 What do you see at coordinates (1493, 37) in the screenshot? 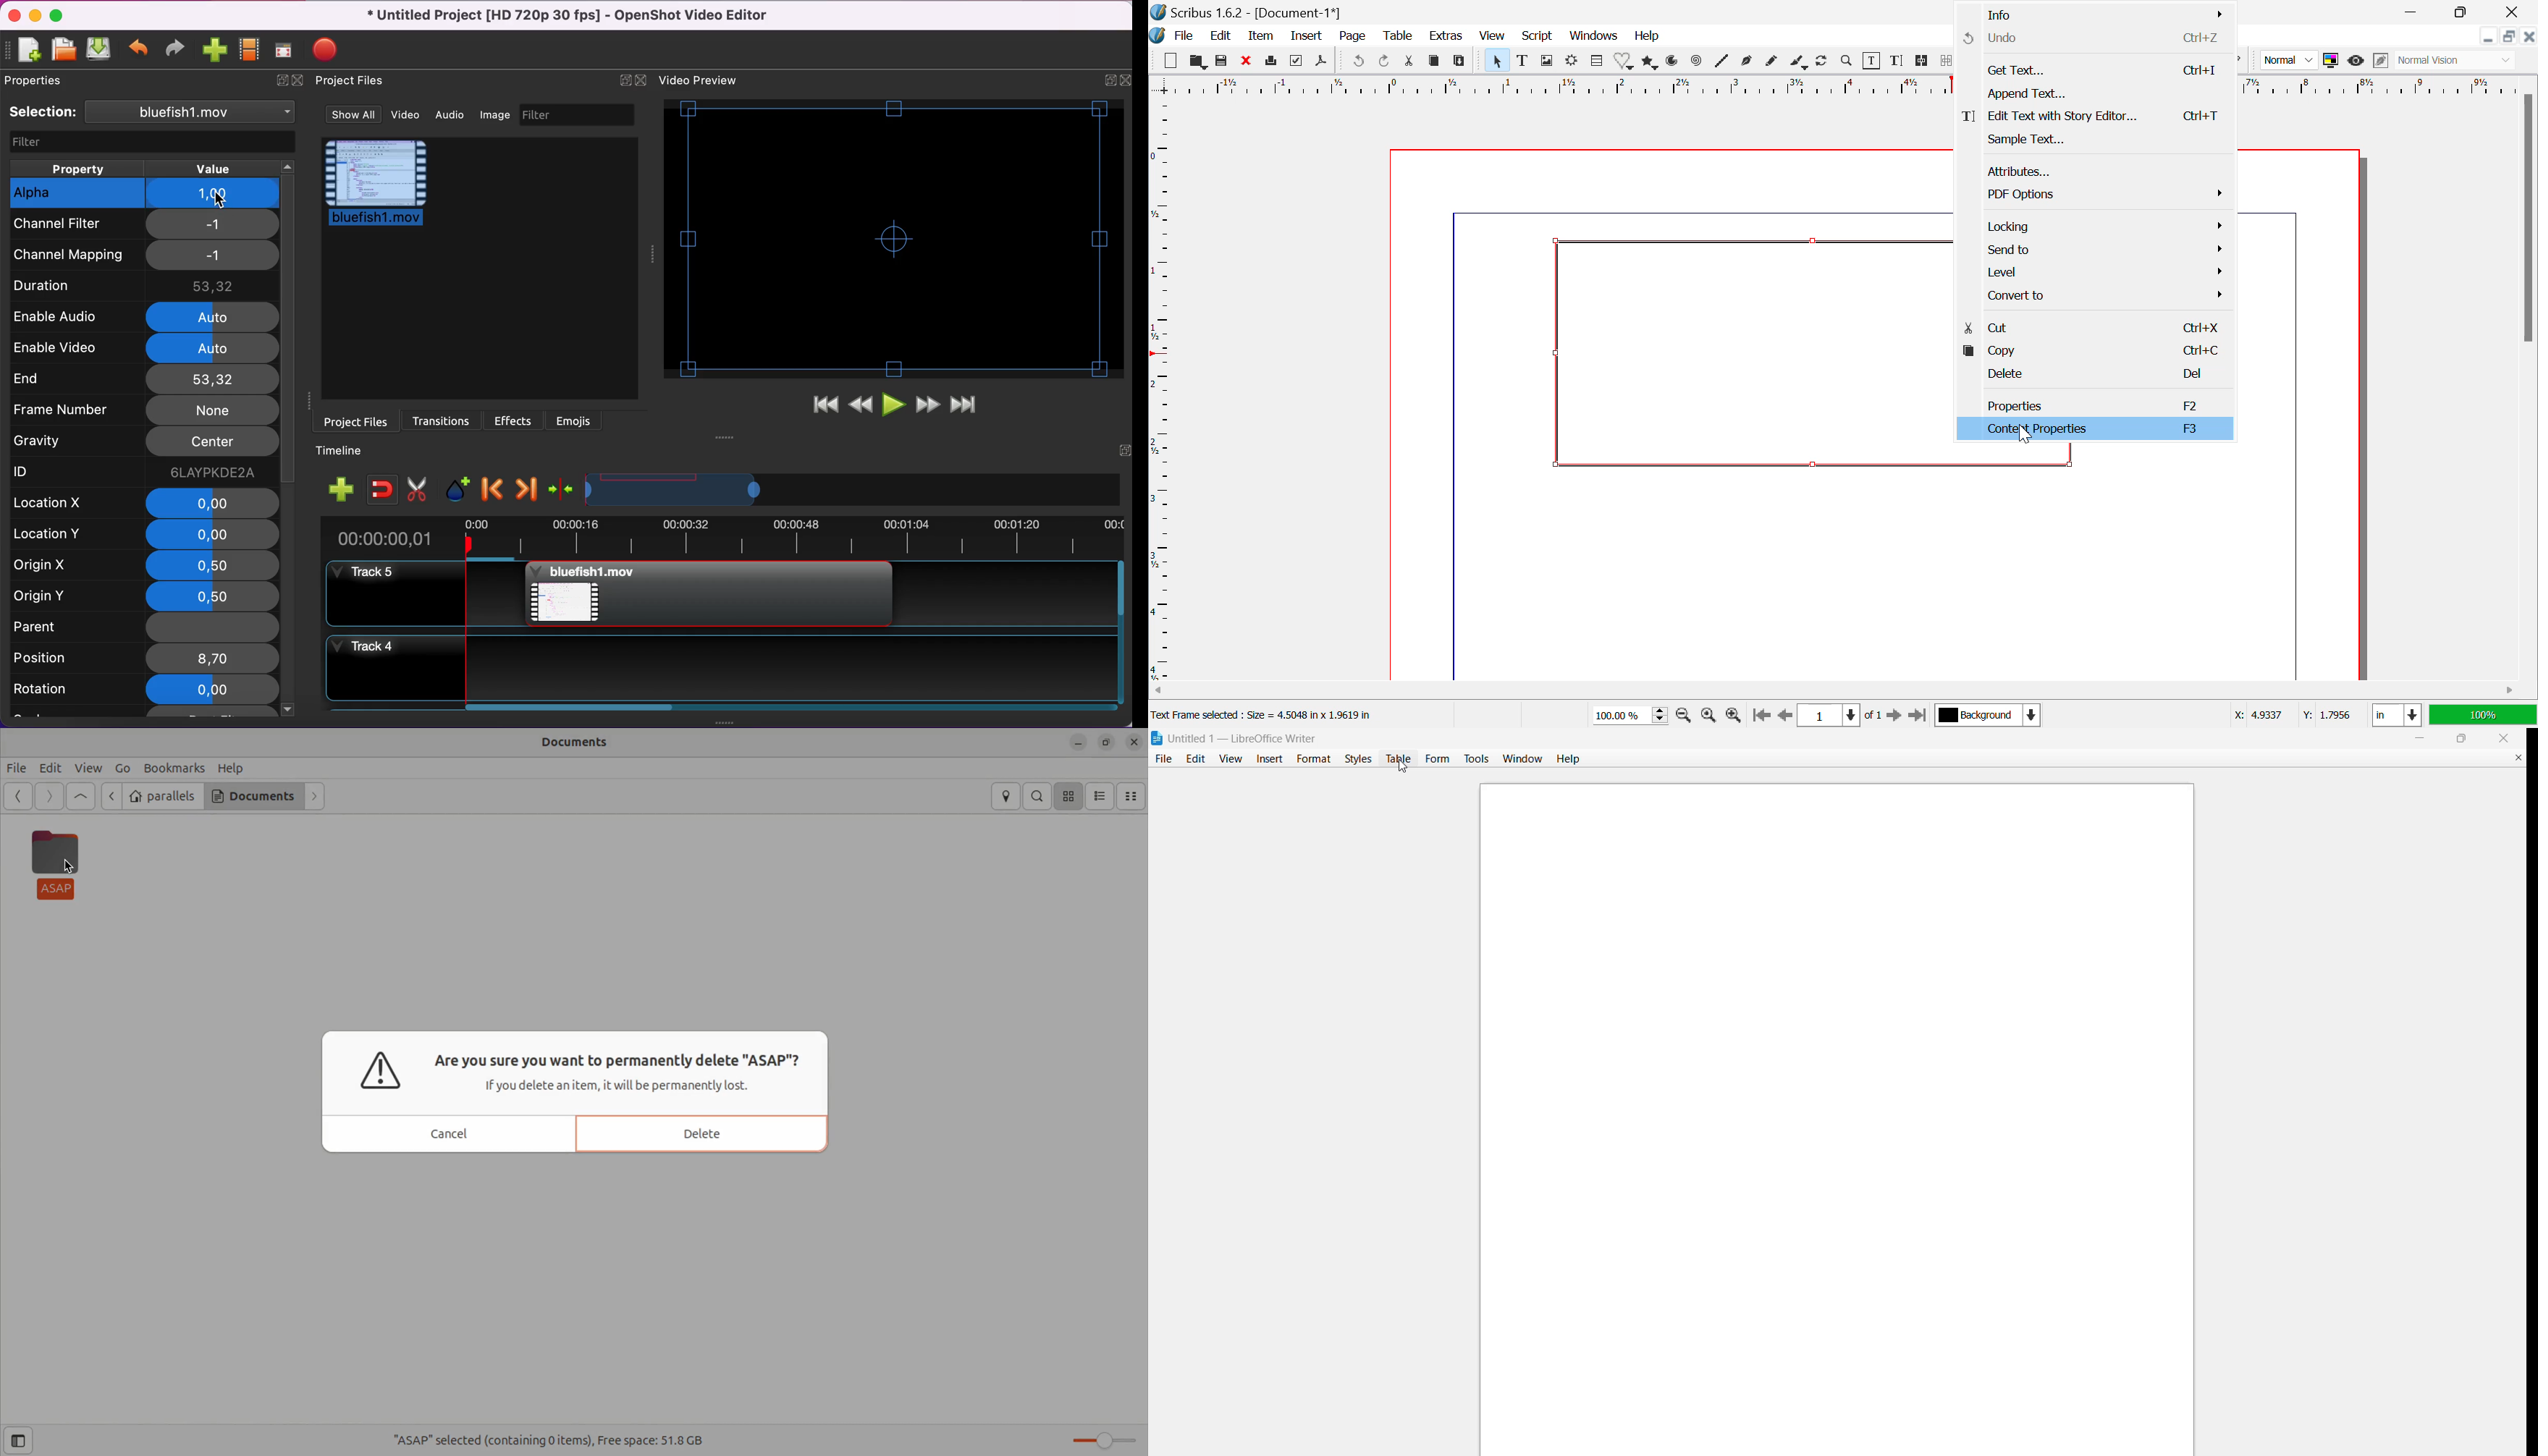
I see `View` at bounding box center [1493, 37].